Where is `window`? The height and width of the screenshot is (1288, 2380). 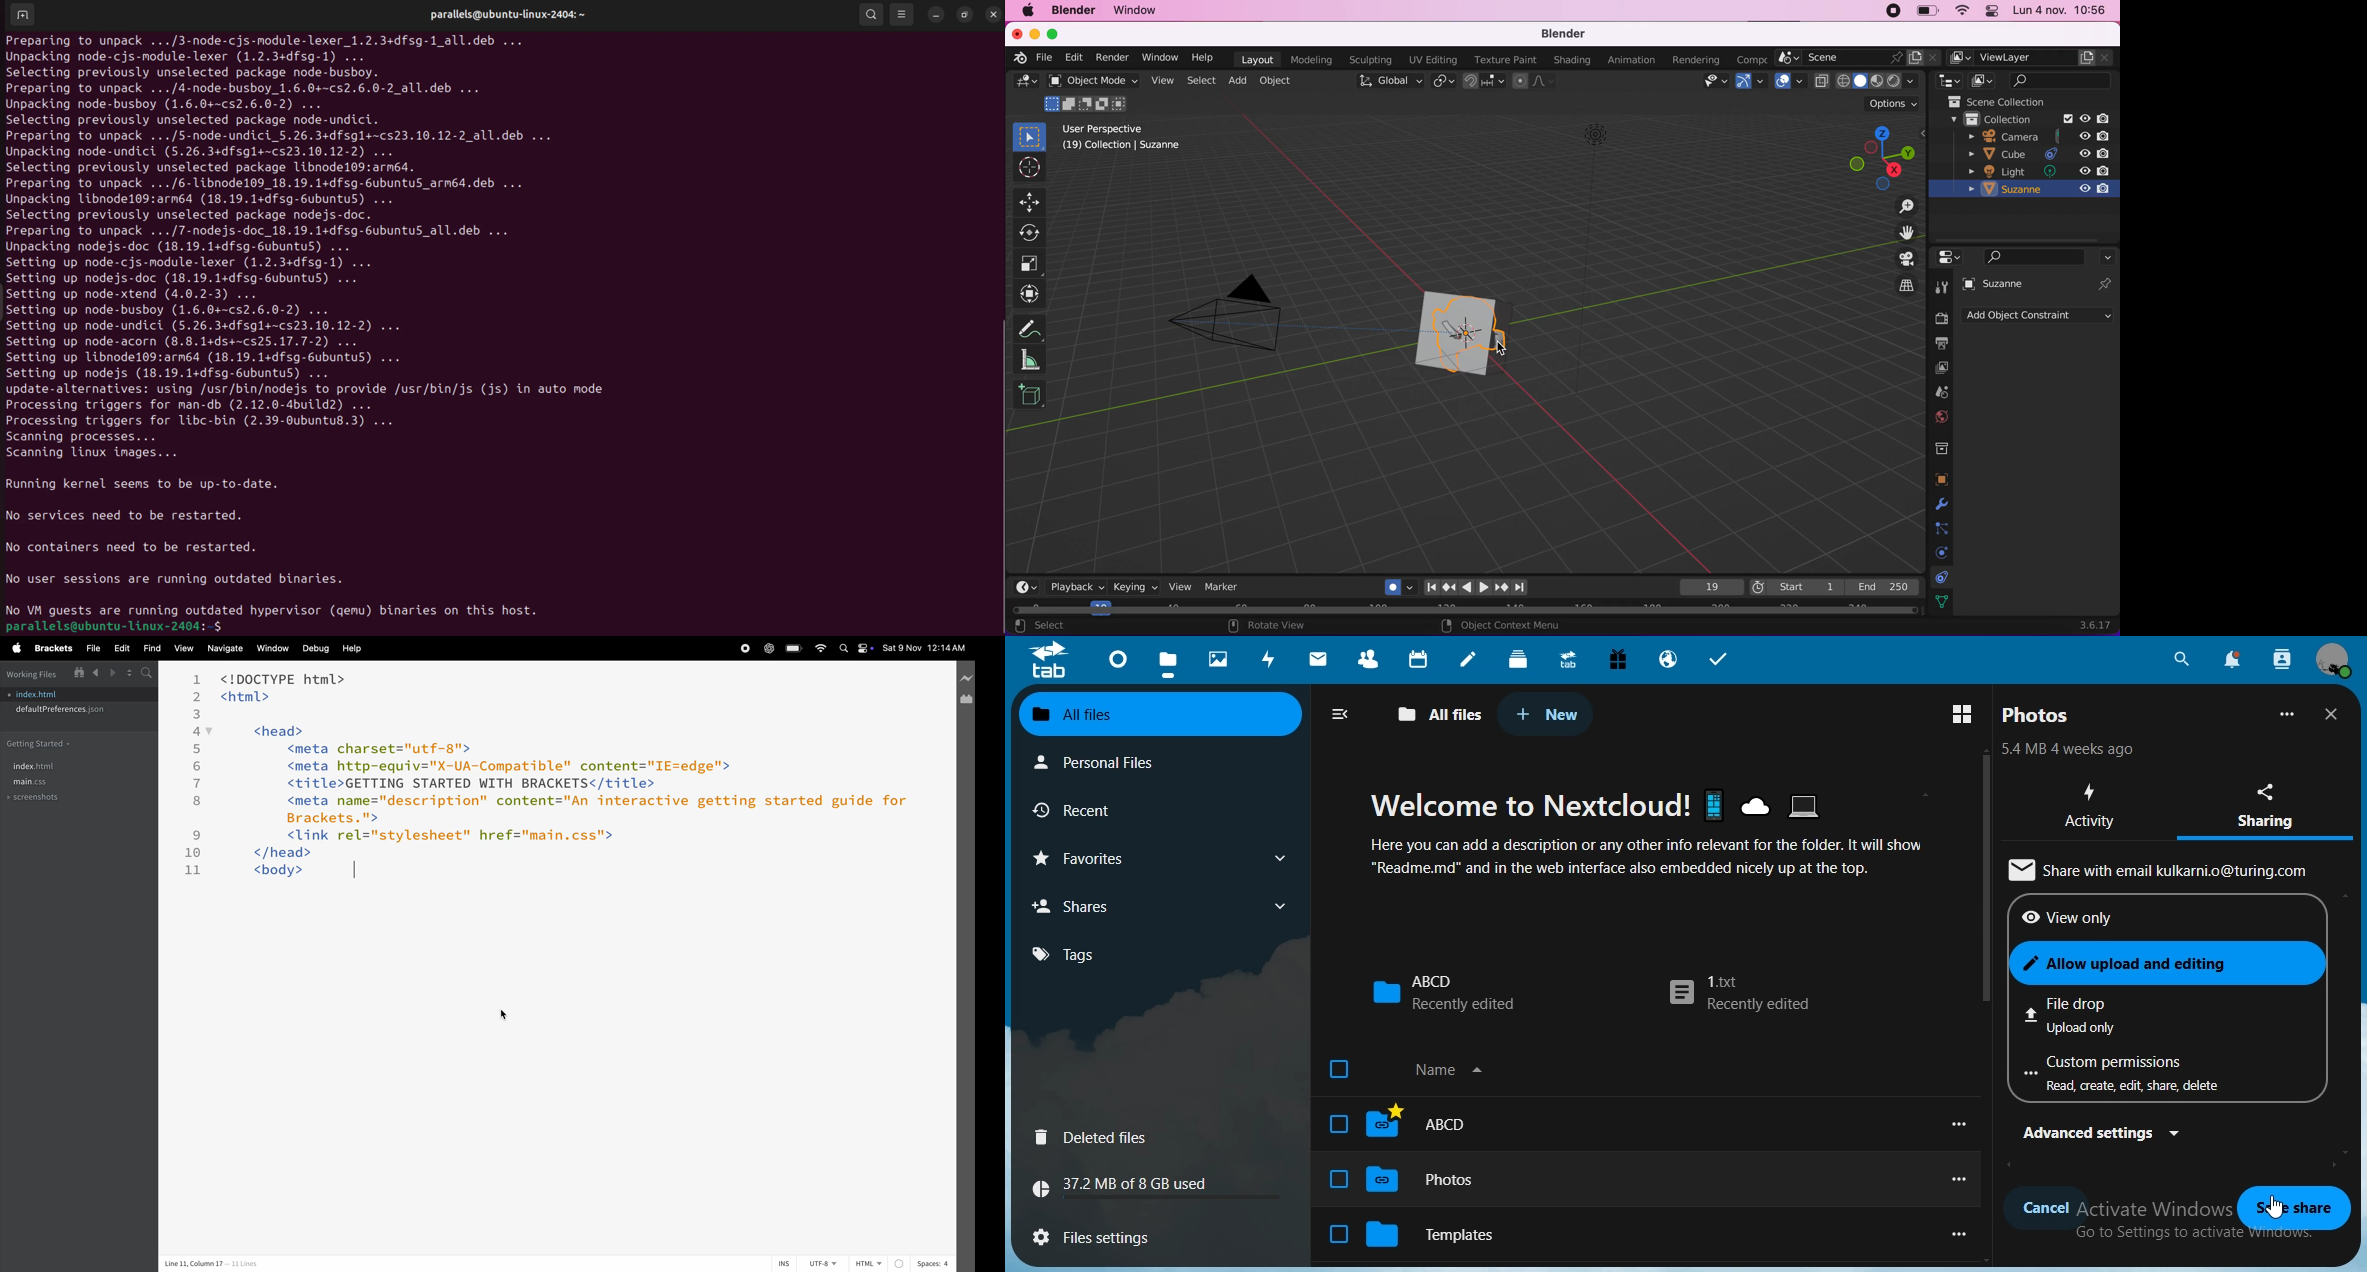
window is located at coordinates (273, 649).